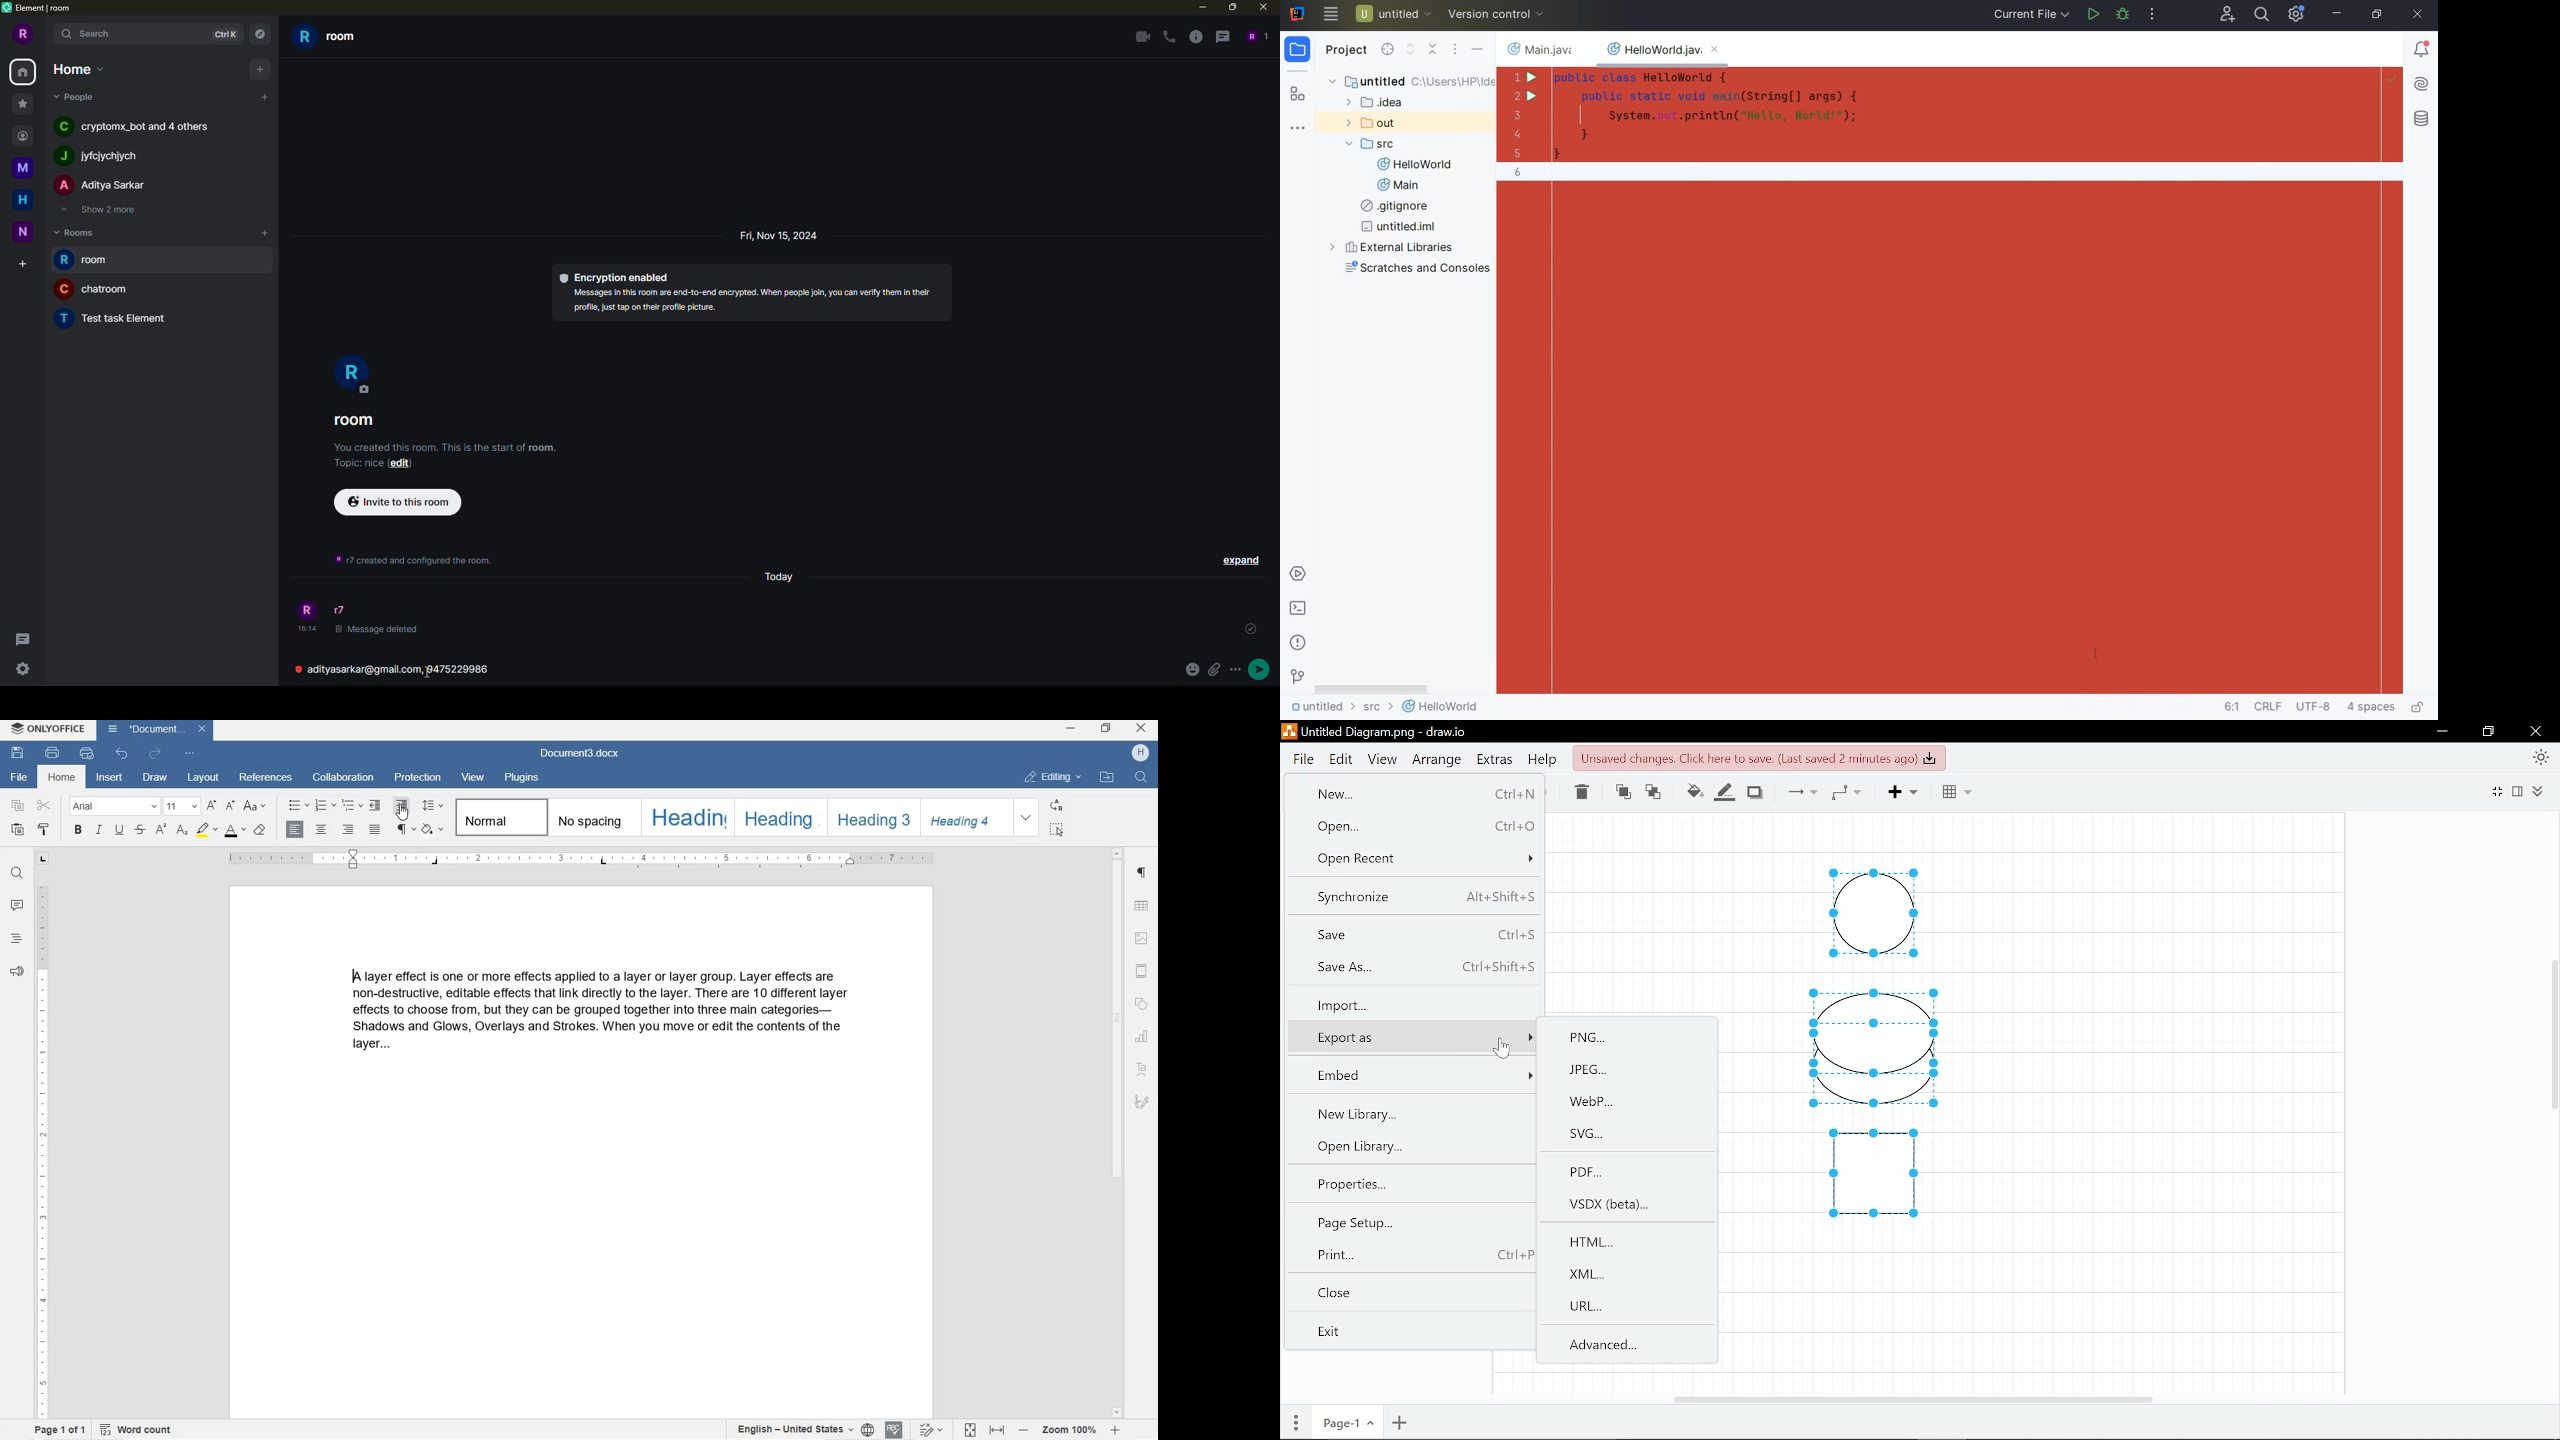  What do you see at coordinates (417, 779) in the screenshot?
I see `PROTECTION` at bounding box center [417, 779].